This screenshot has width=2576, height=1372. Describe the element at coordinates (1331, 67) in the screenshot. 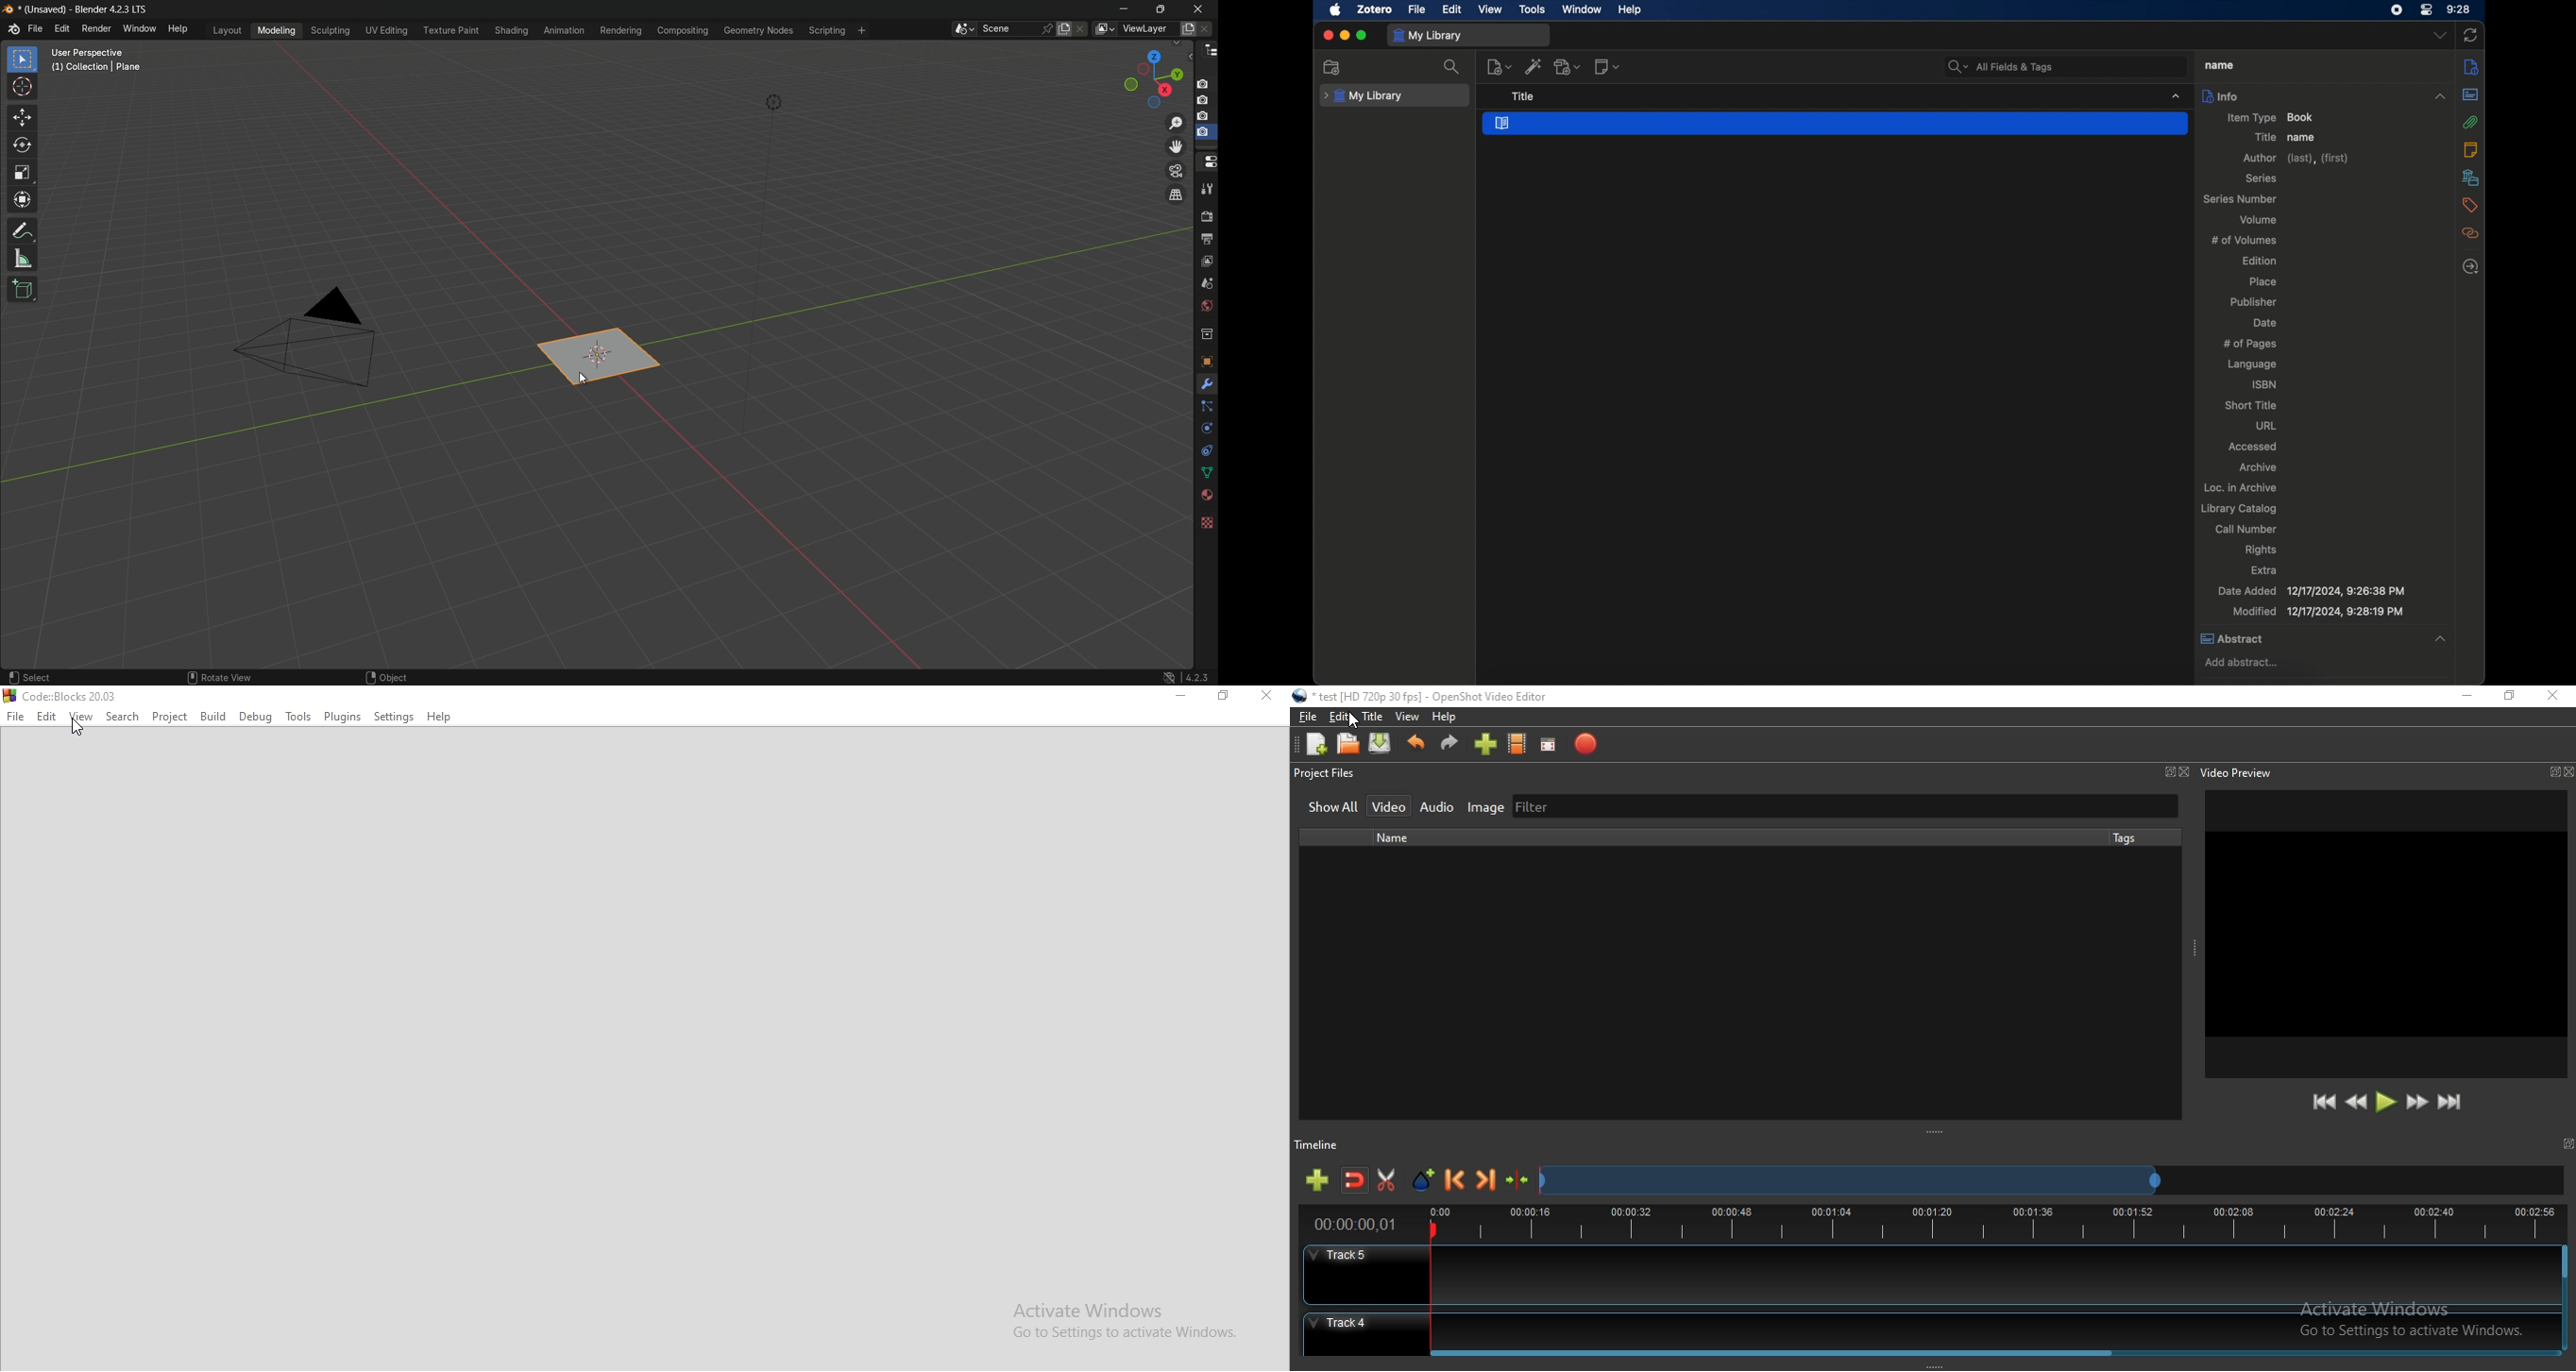

I see `new collection` at that location.